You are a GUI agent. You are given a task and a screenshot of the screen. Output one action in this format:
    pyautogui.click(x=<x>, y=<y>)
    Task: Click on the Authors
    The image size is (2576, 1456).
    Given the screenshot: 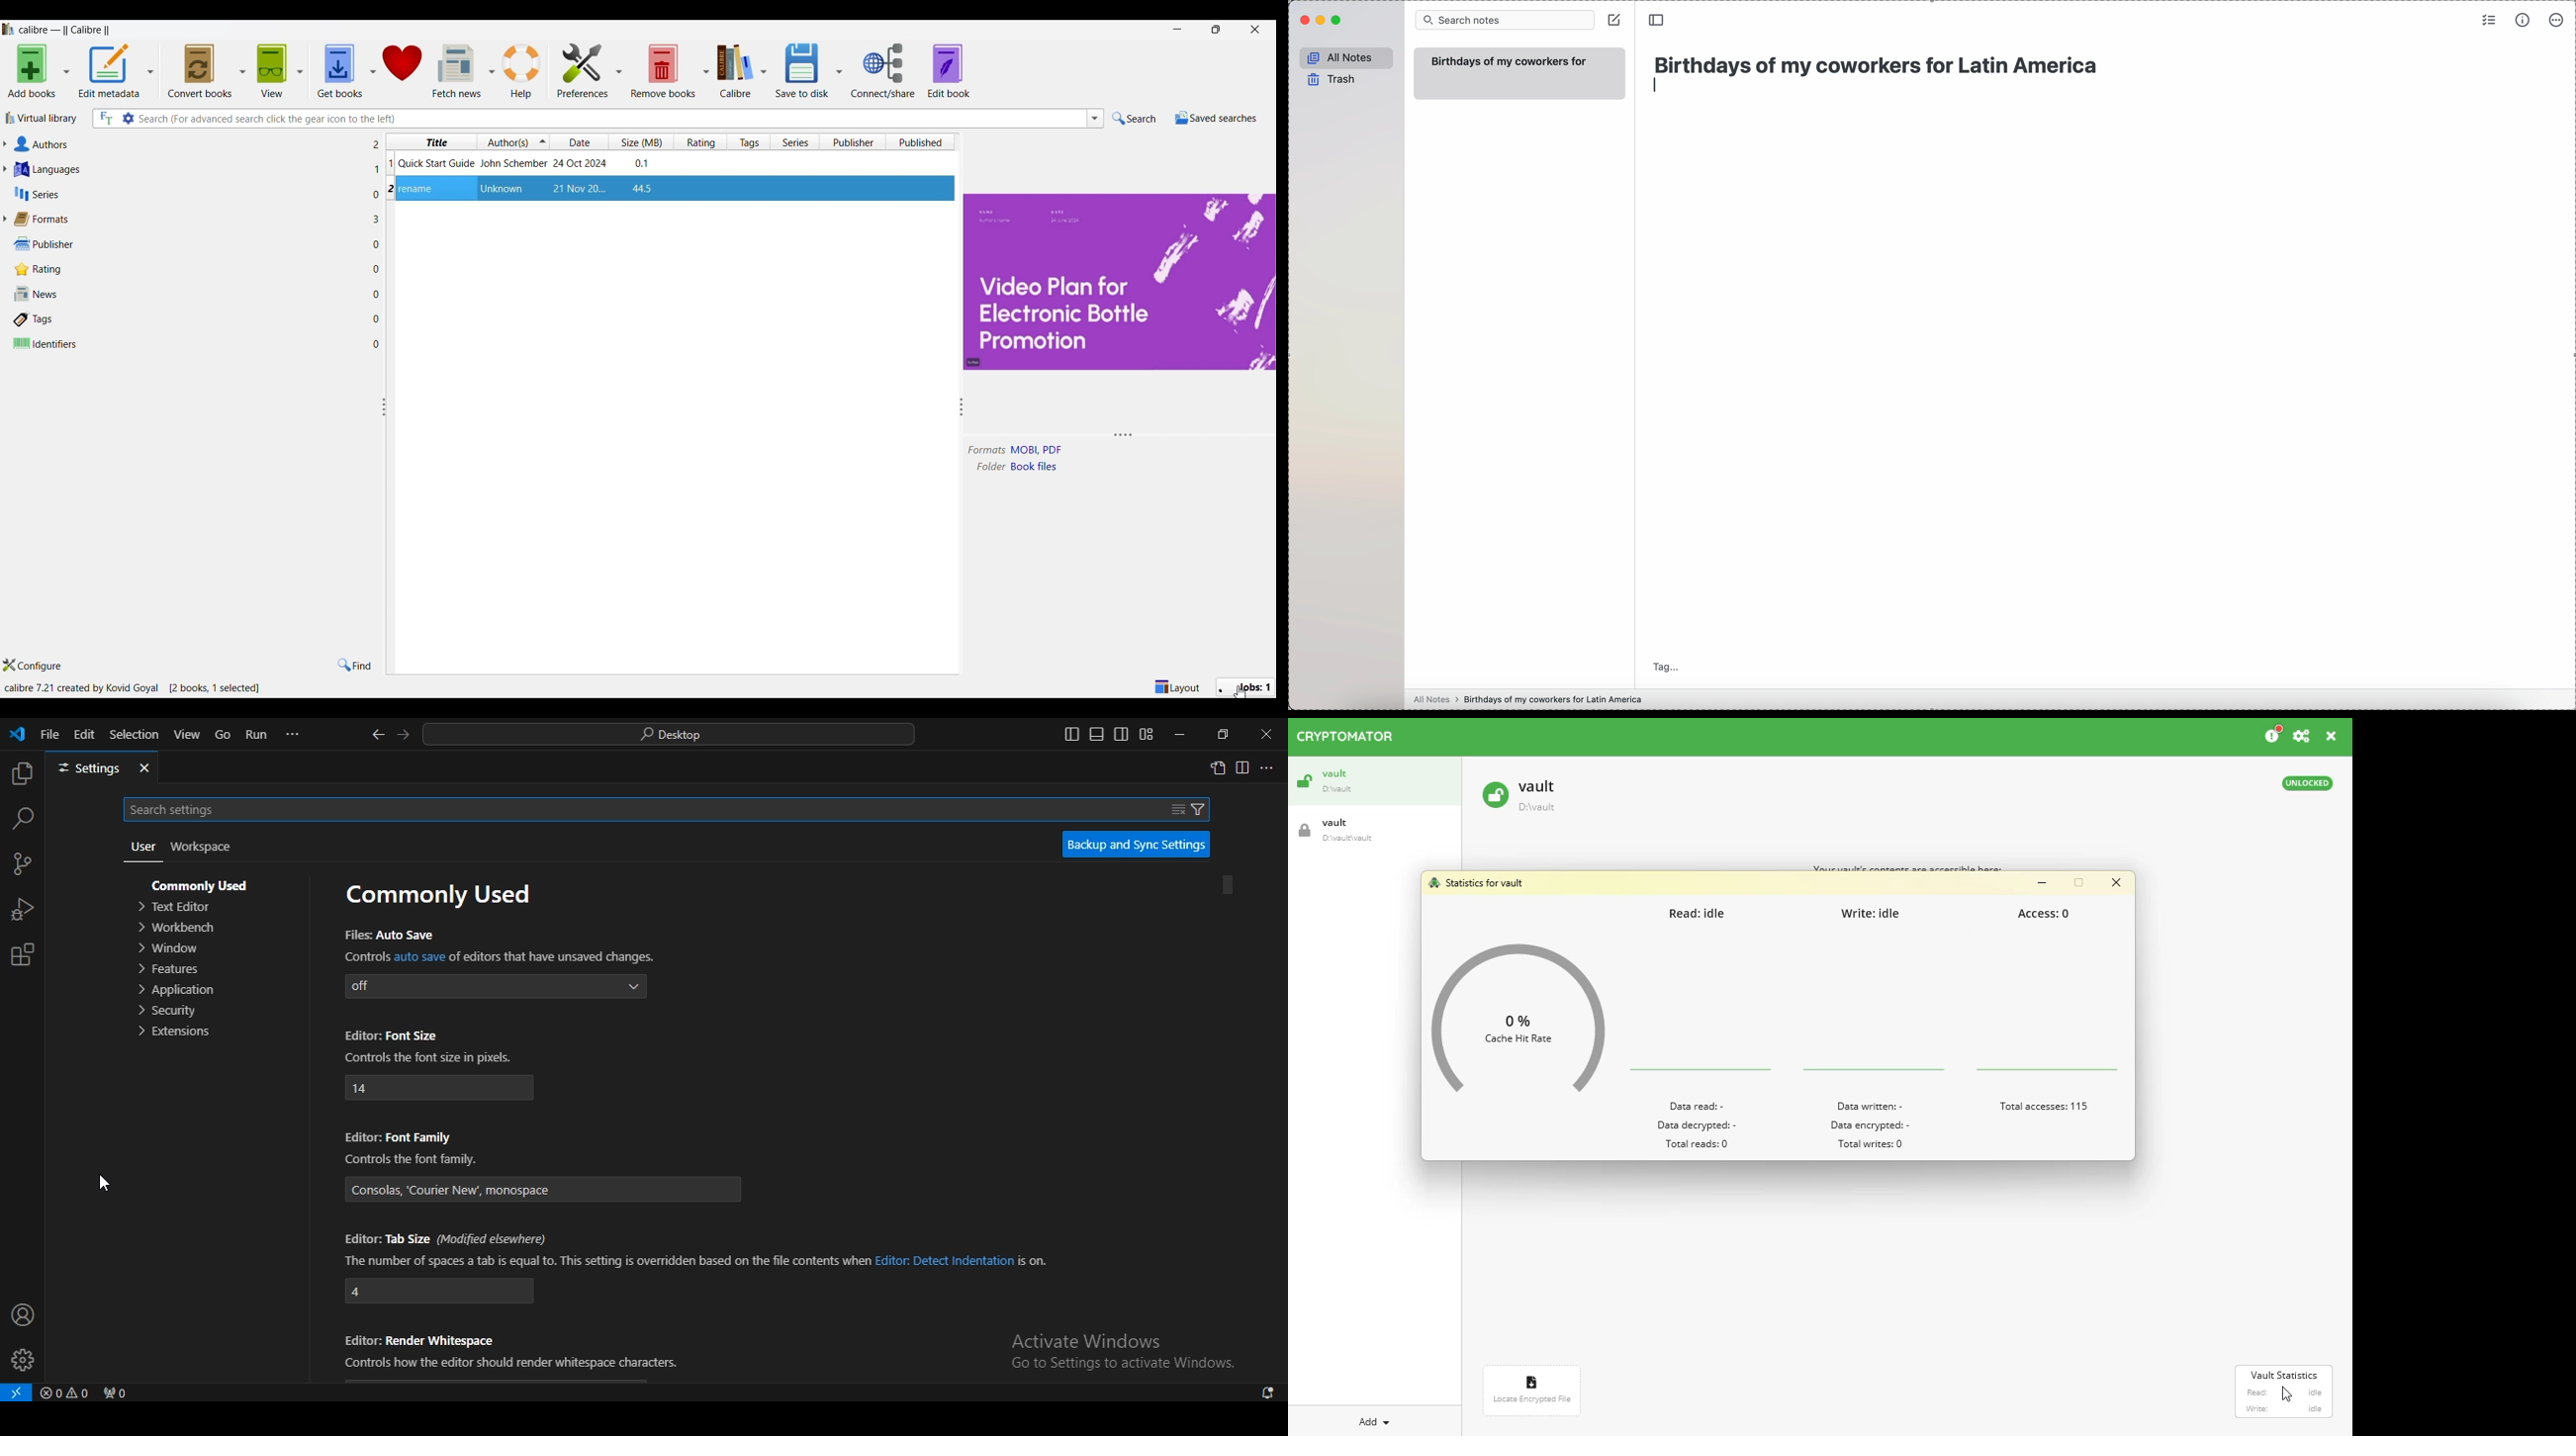 What is the action you would take?
    pyautogui.click(x=189, y=144)
    